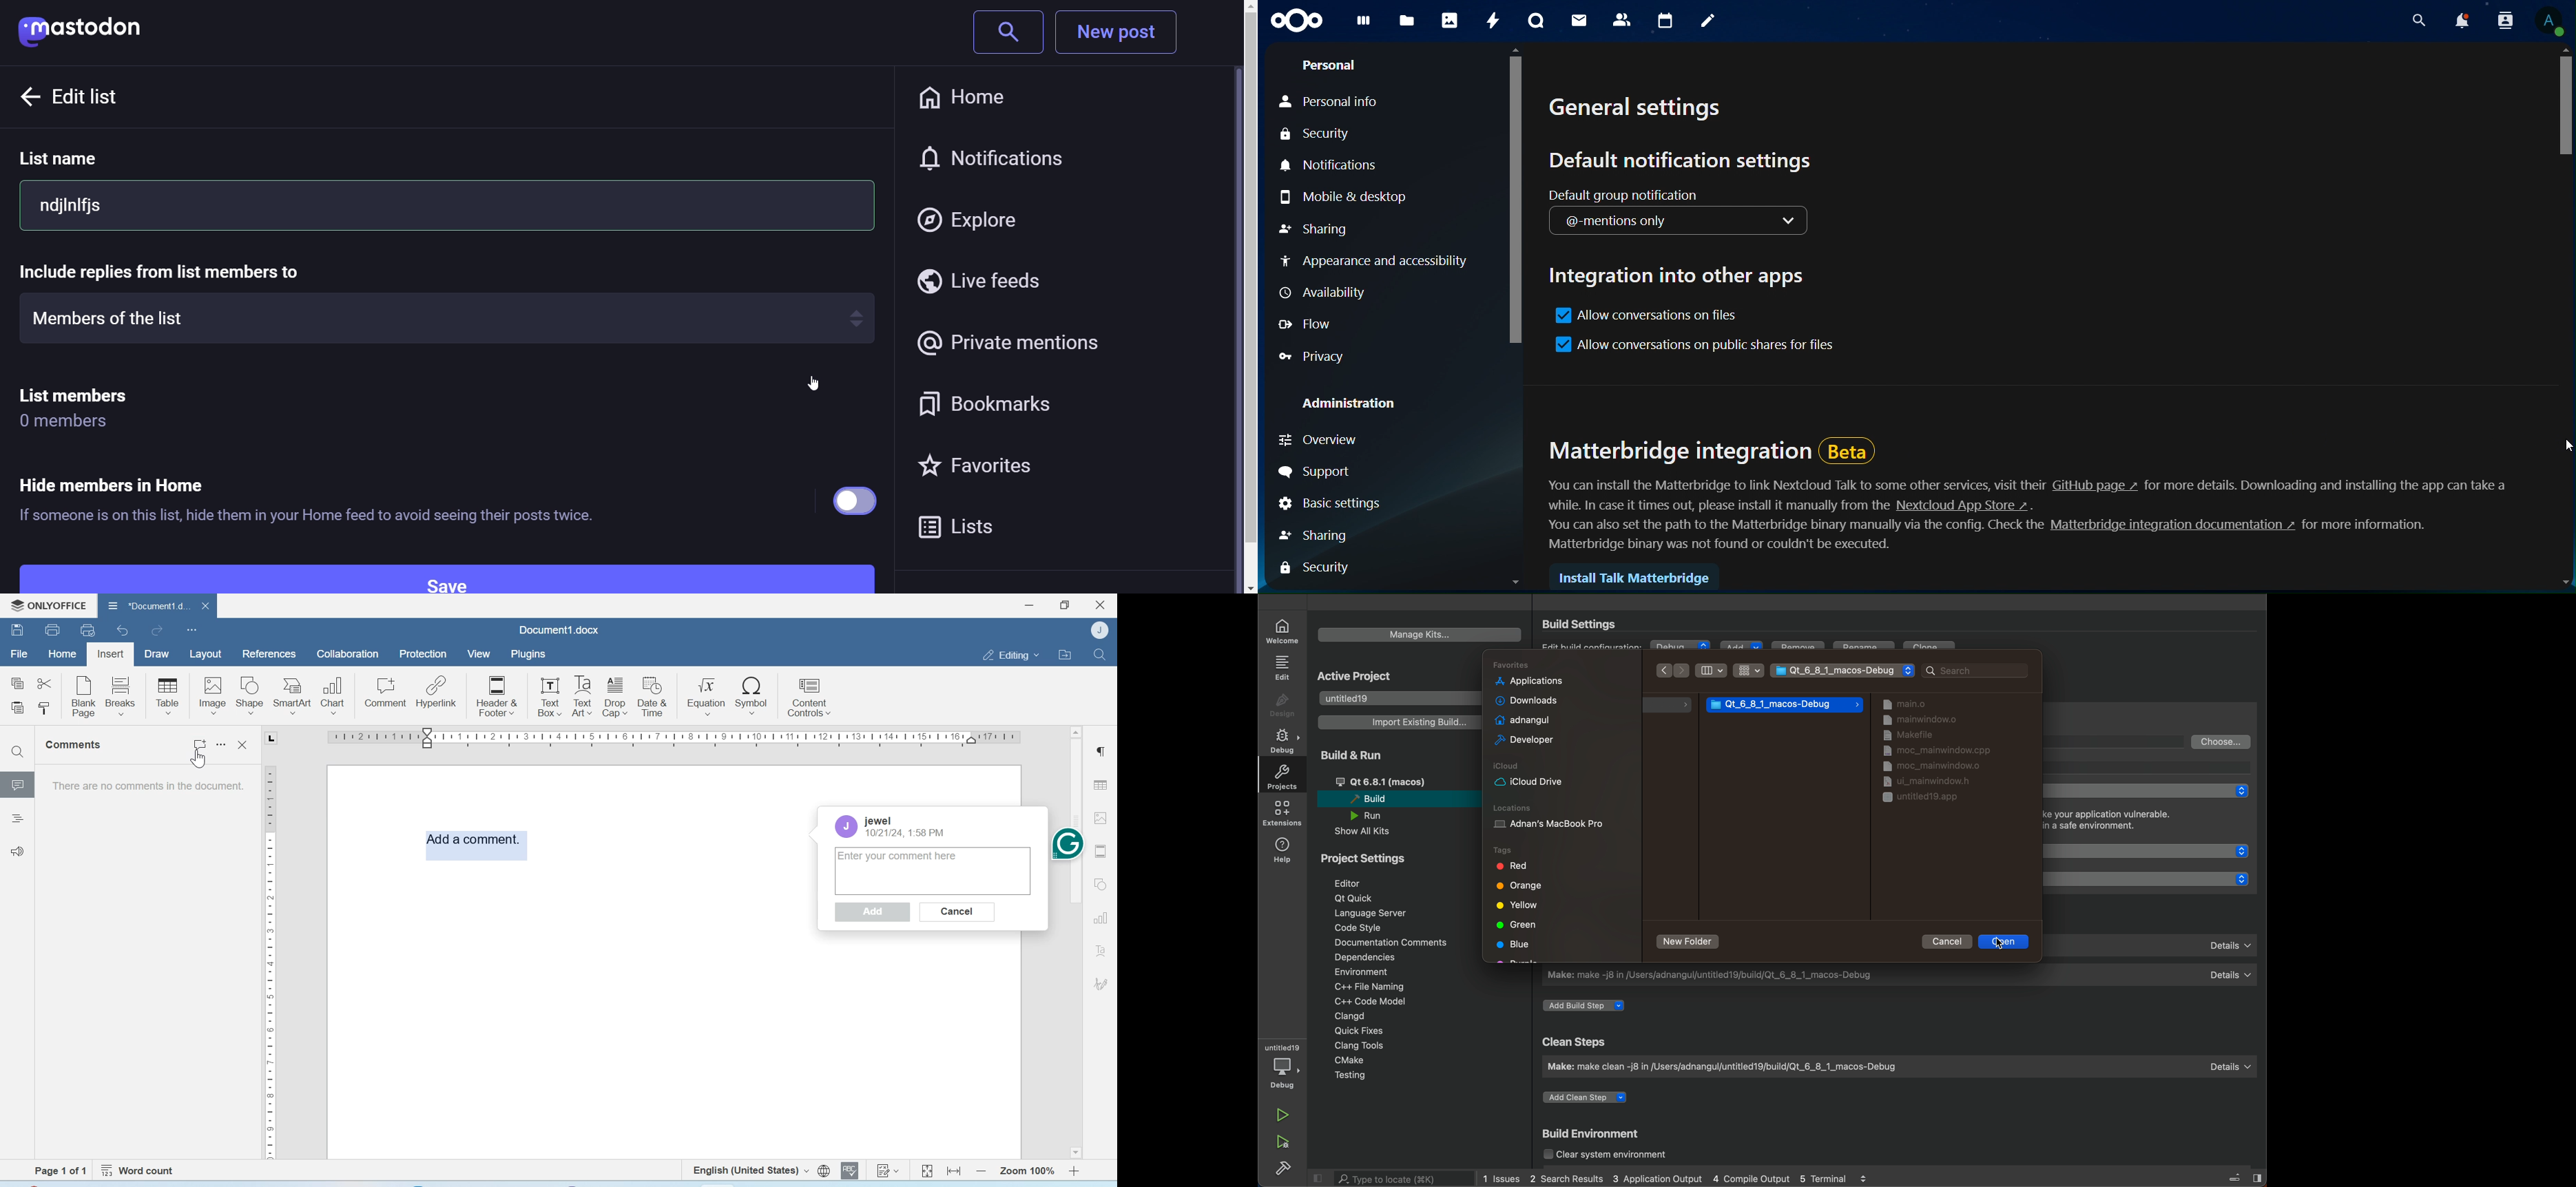 The height and width of the screenshot is (1204, 2576). I want to click on active project, so click(1358, 674).